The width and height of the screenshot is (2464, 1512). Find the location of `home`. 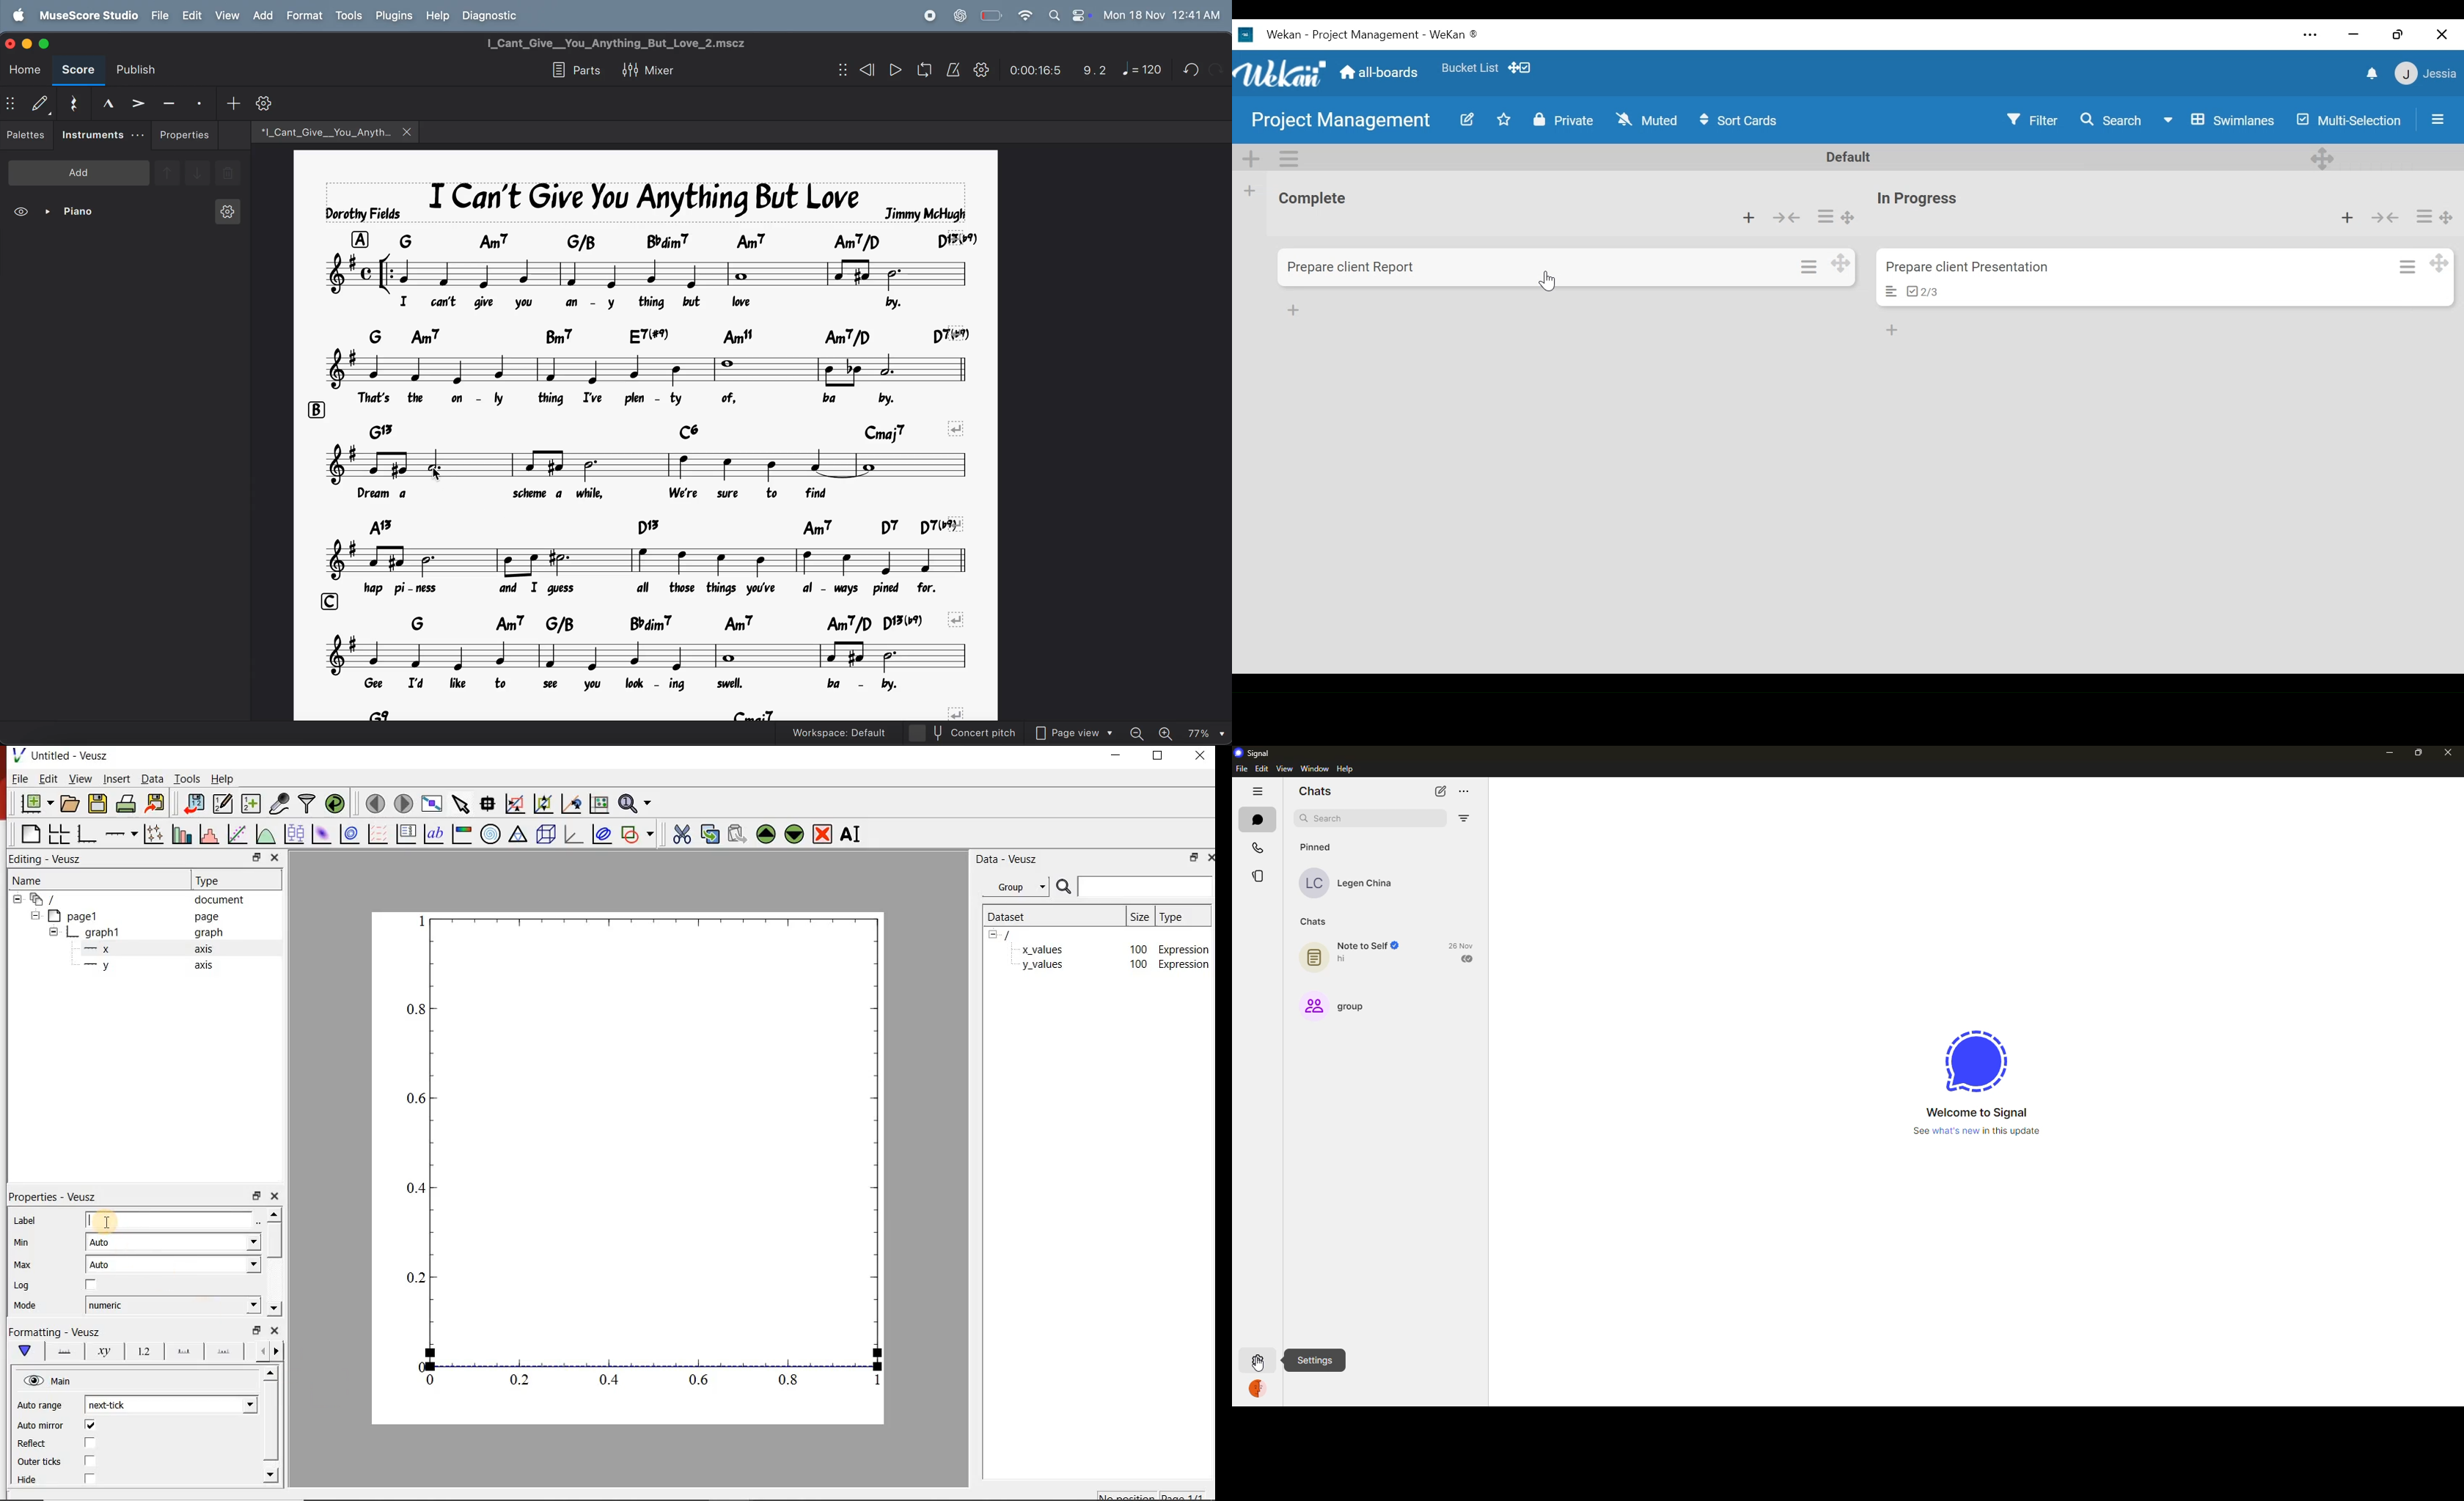

home is located at coordinates (25, 70).